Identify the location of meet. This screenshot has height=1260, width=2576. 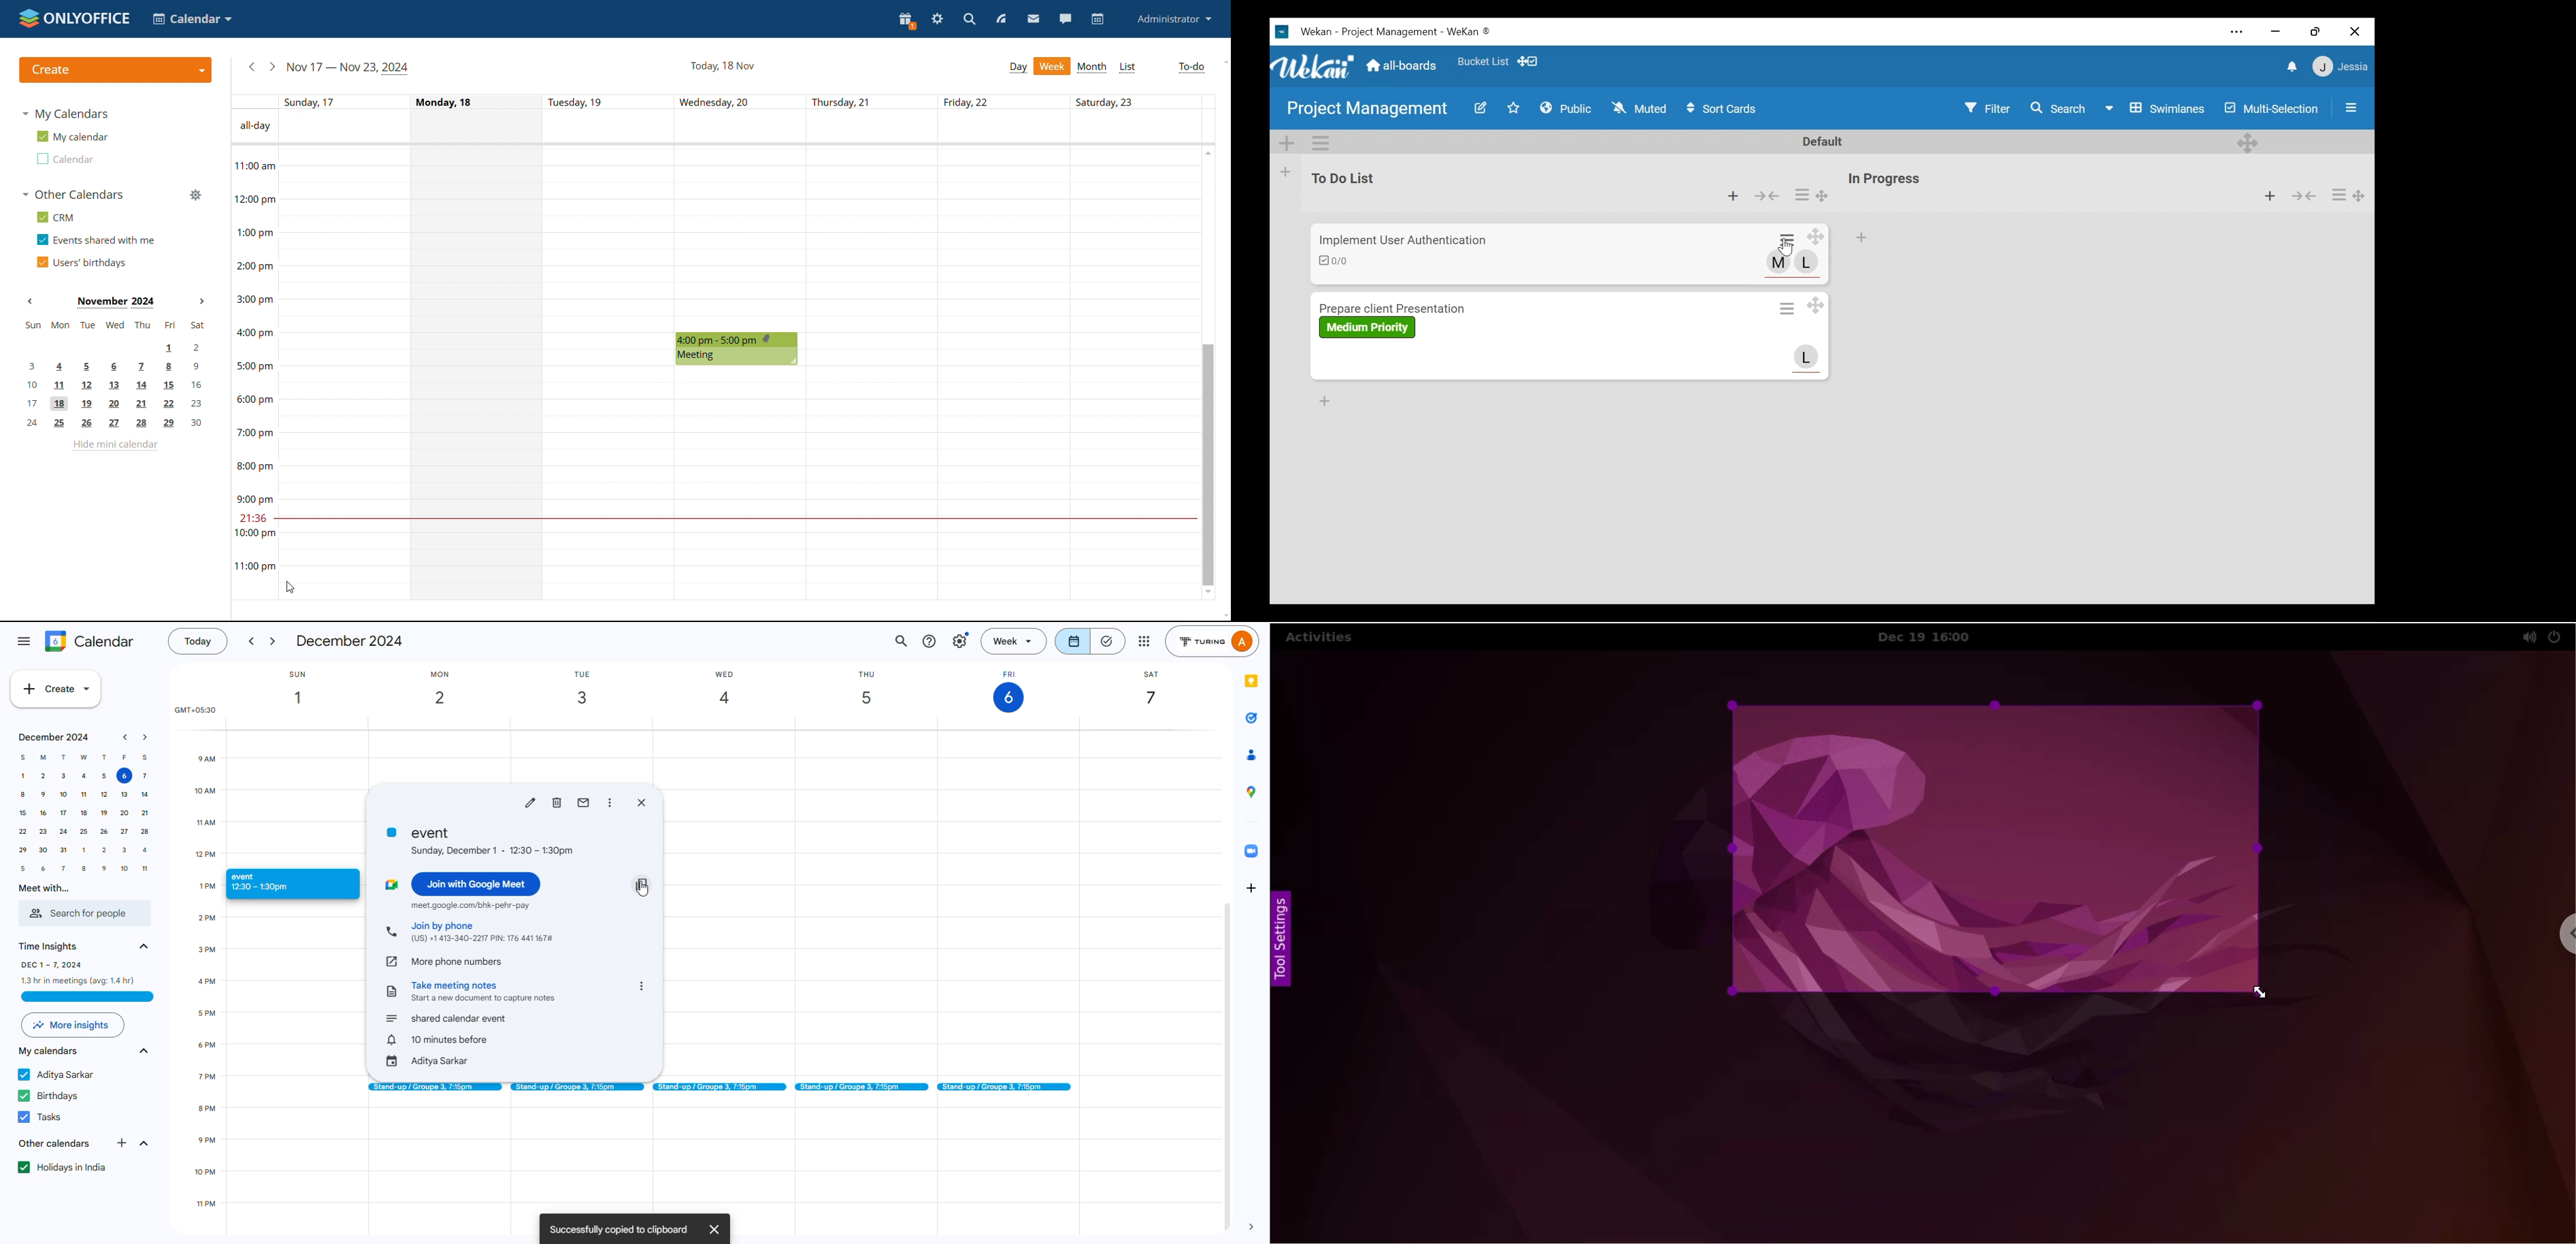
(391, 884).